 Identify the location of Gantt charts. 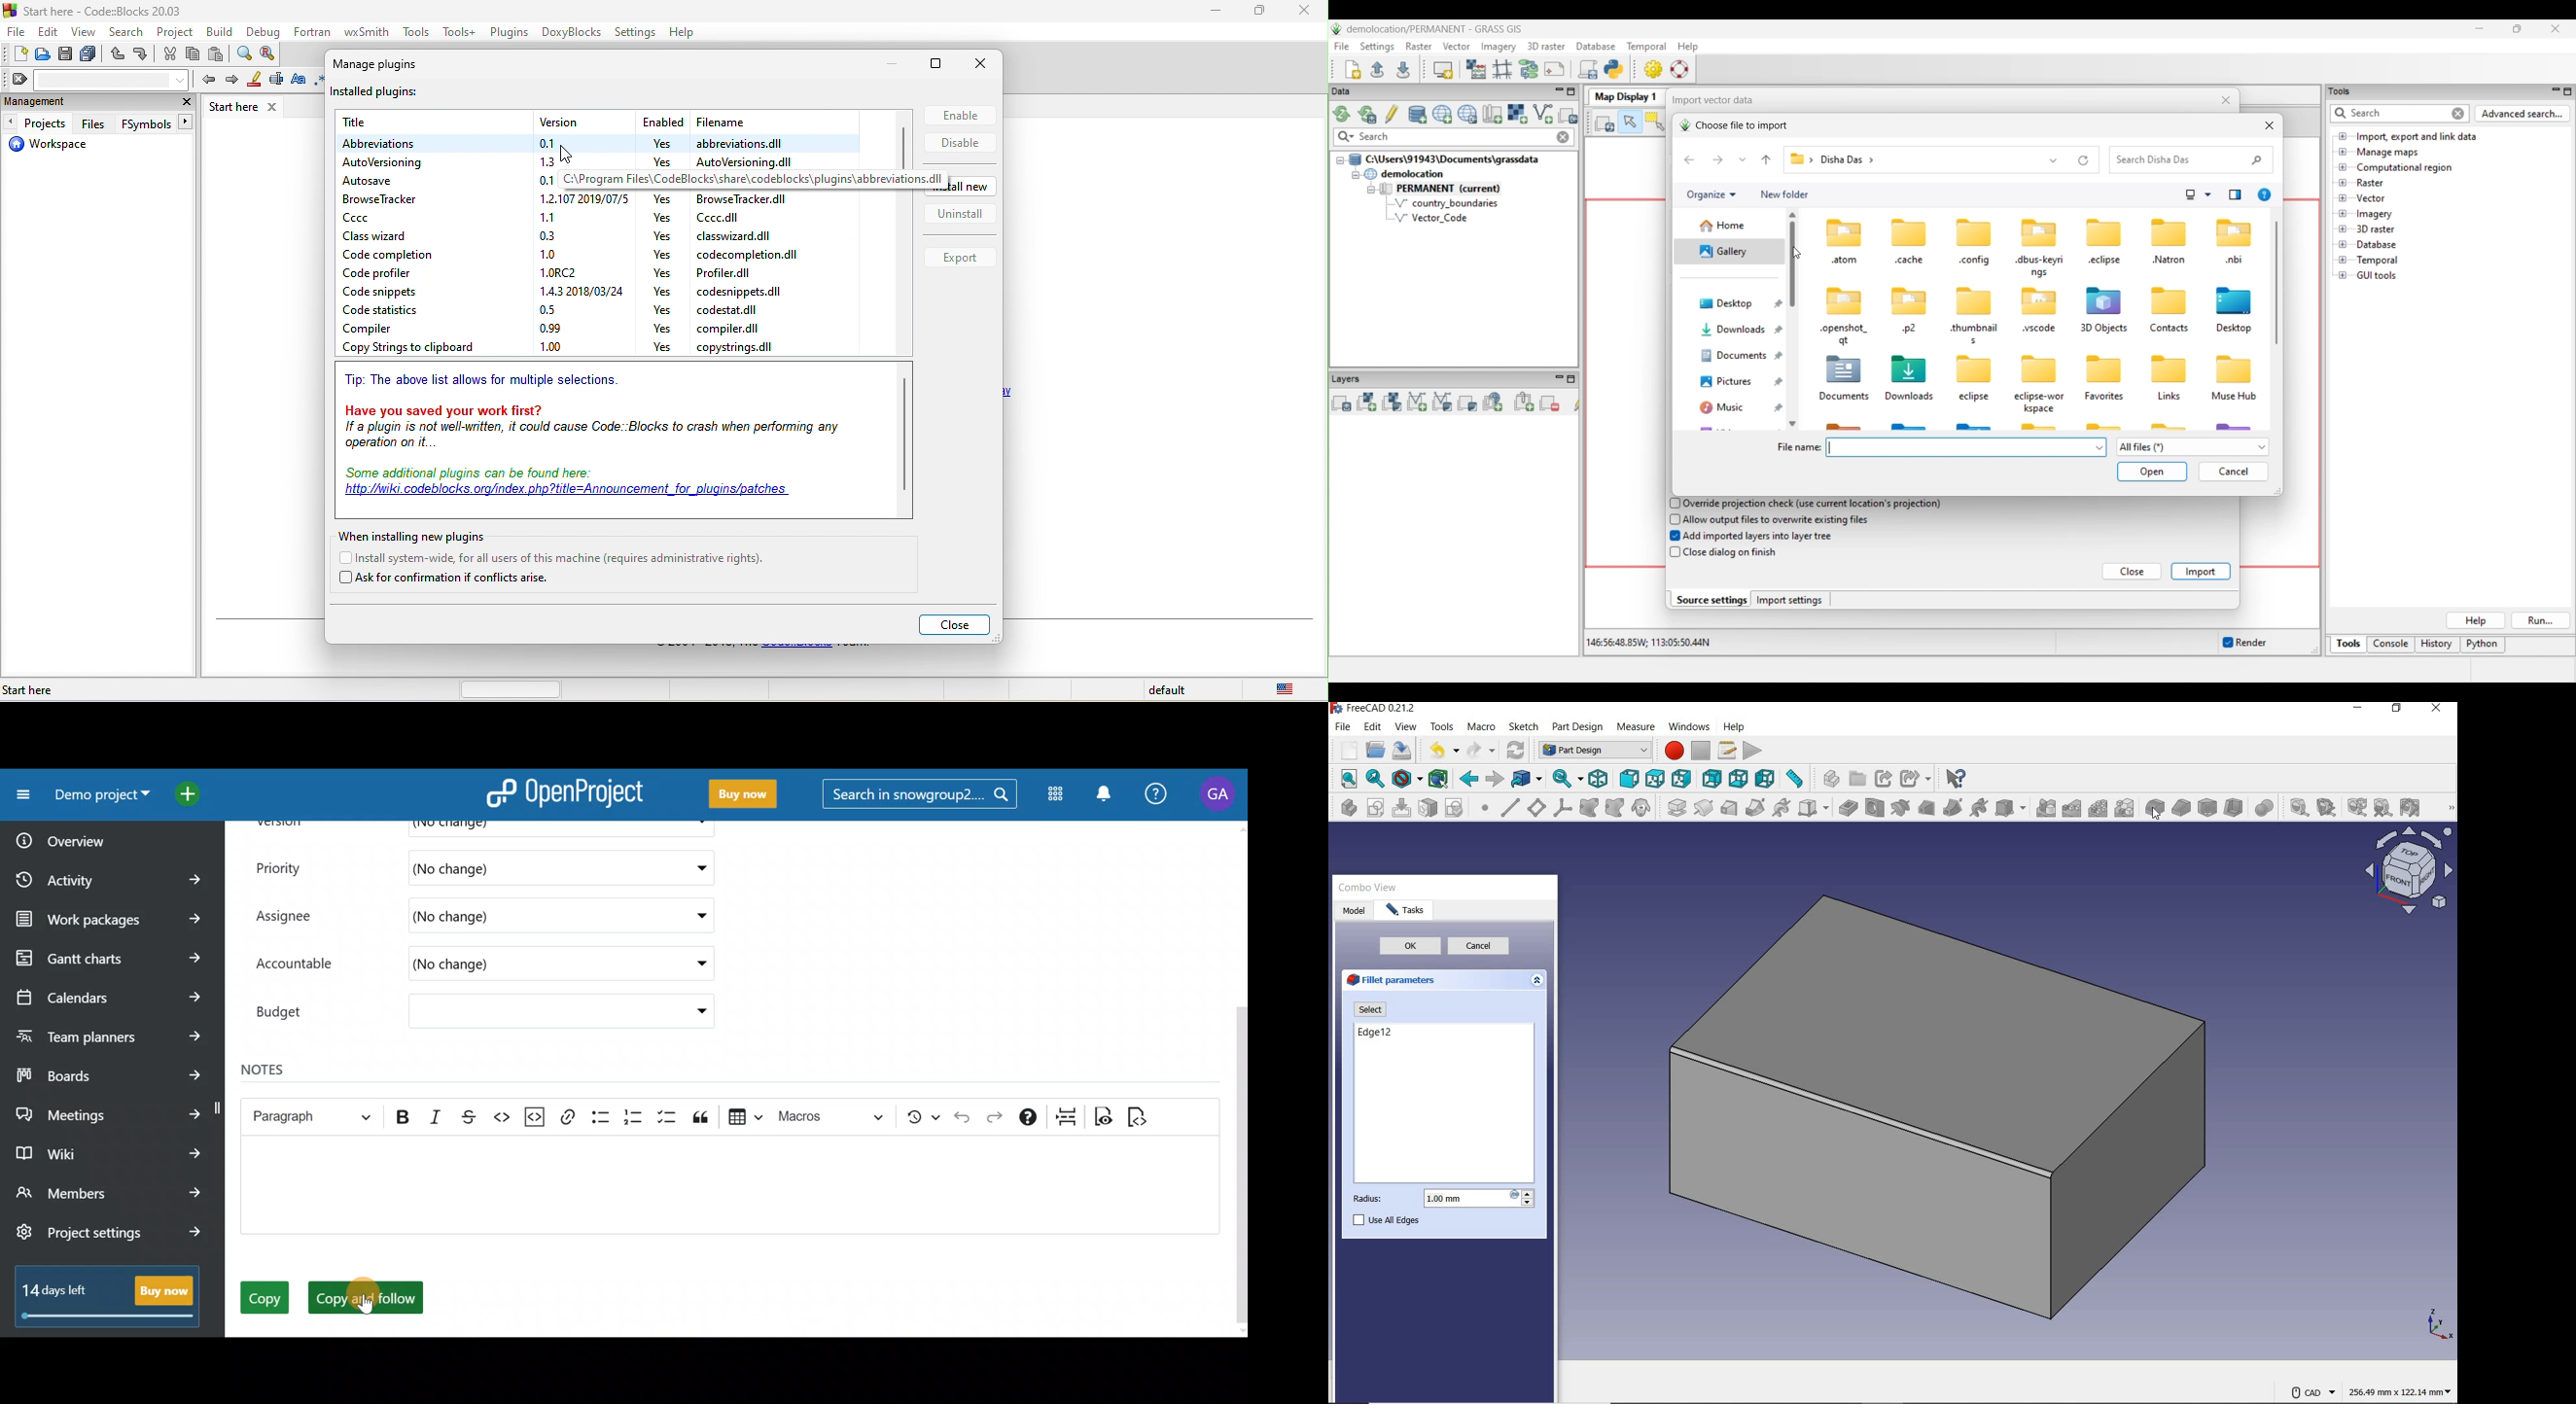
(110, 959).